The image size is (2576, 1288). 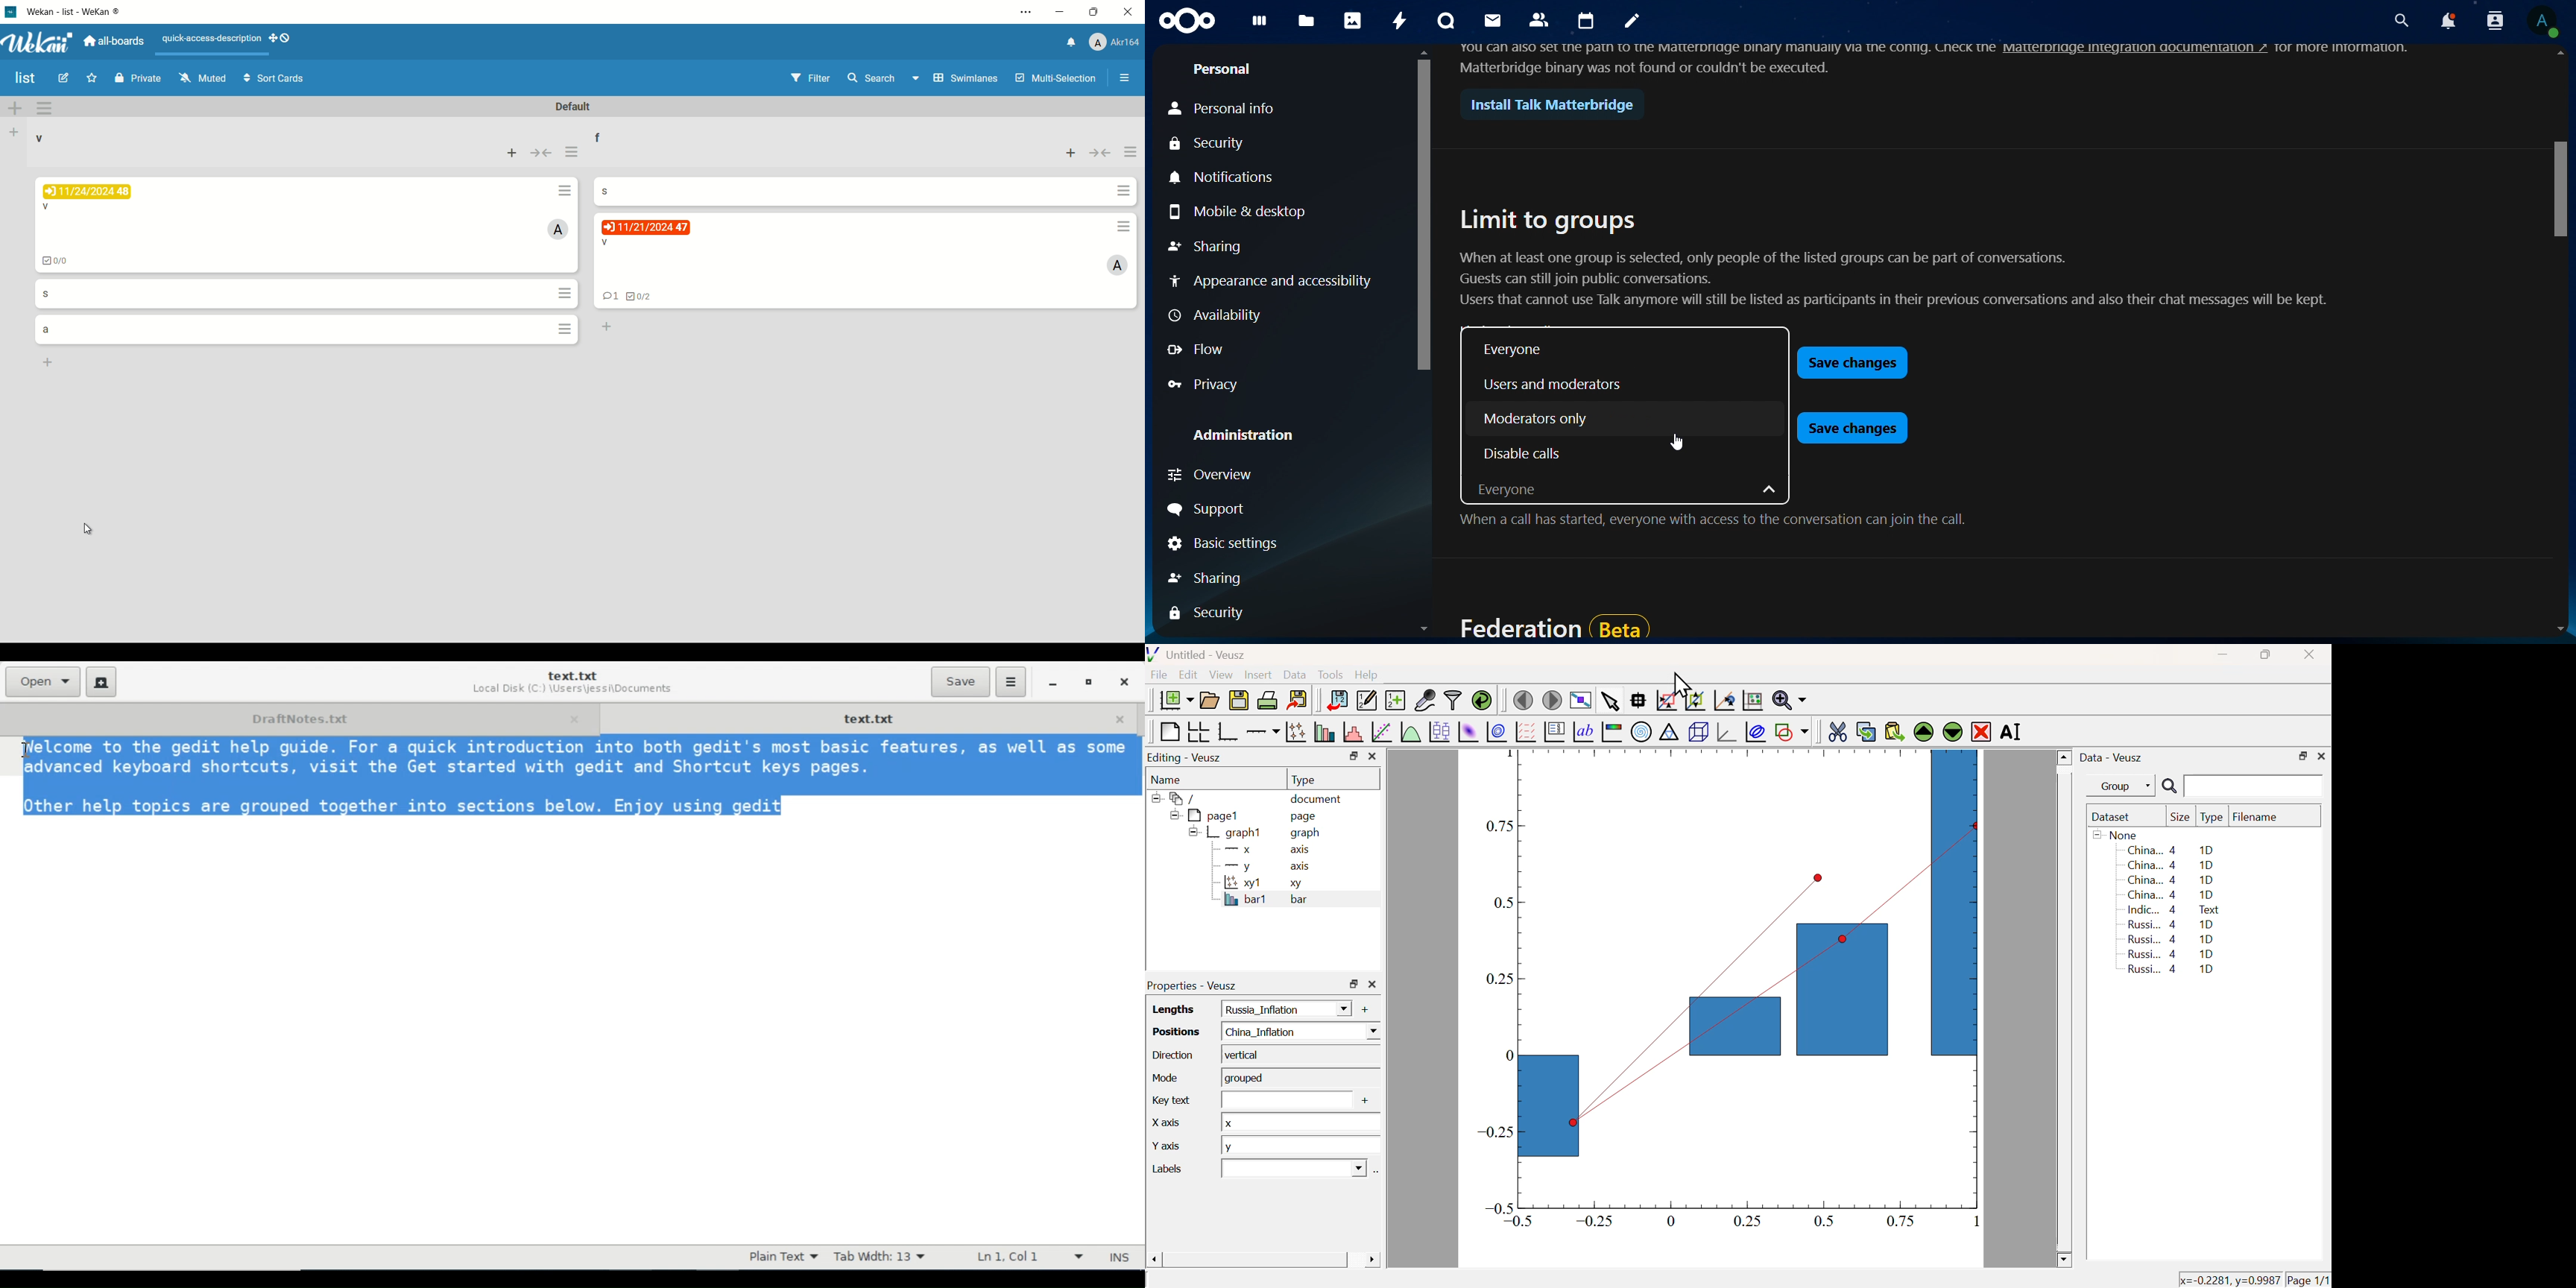 I want to click on Arrange graph in grid, so click(x=1197, y=731).